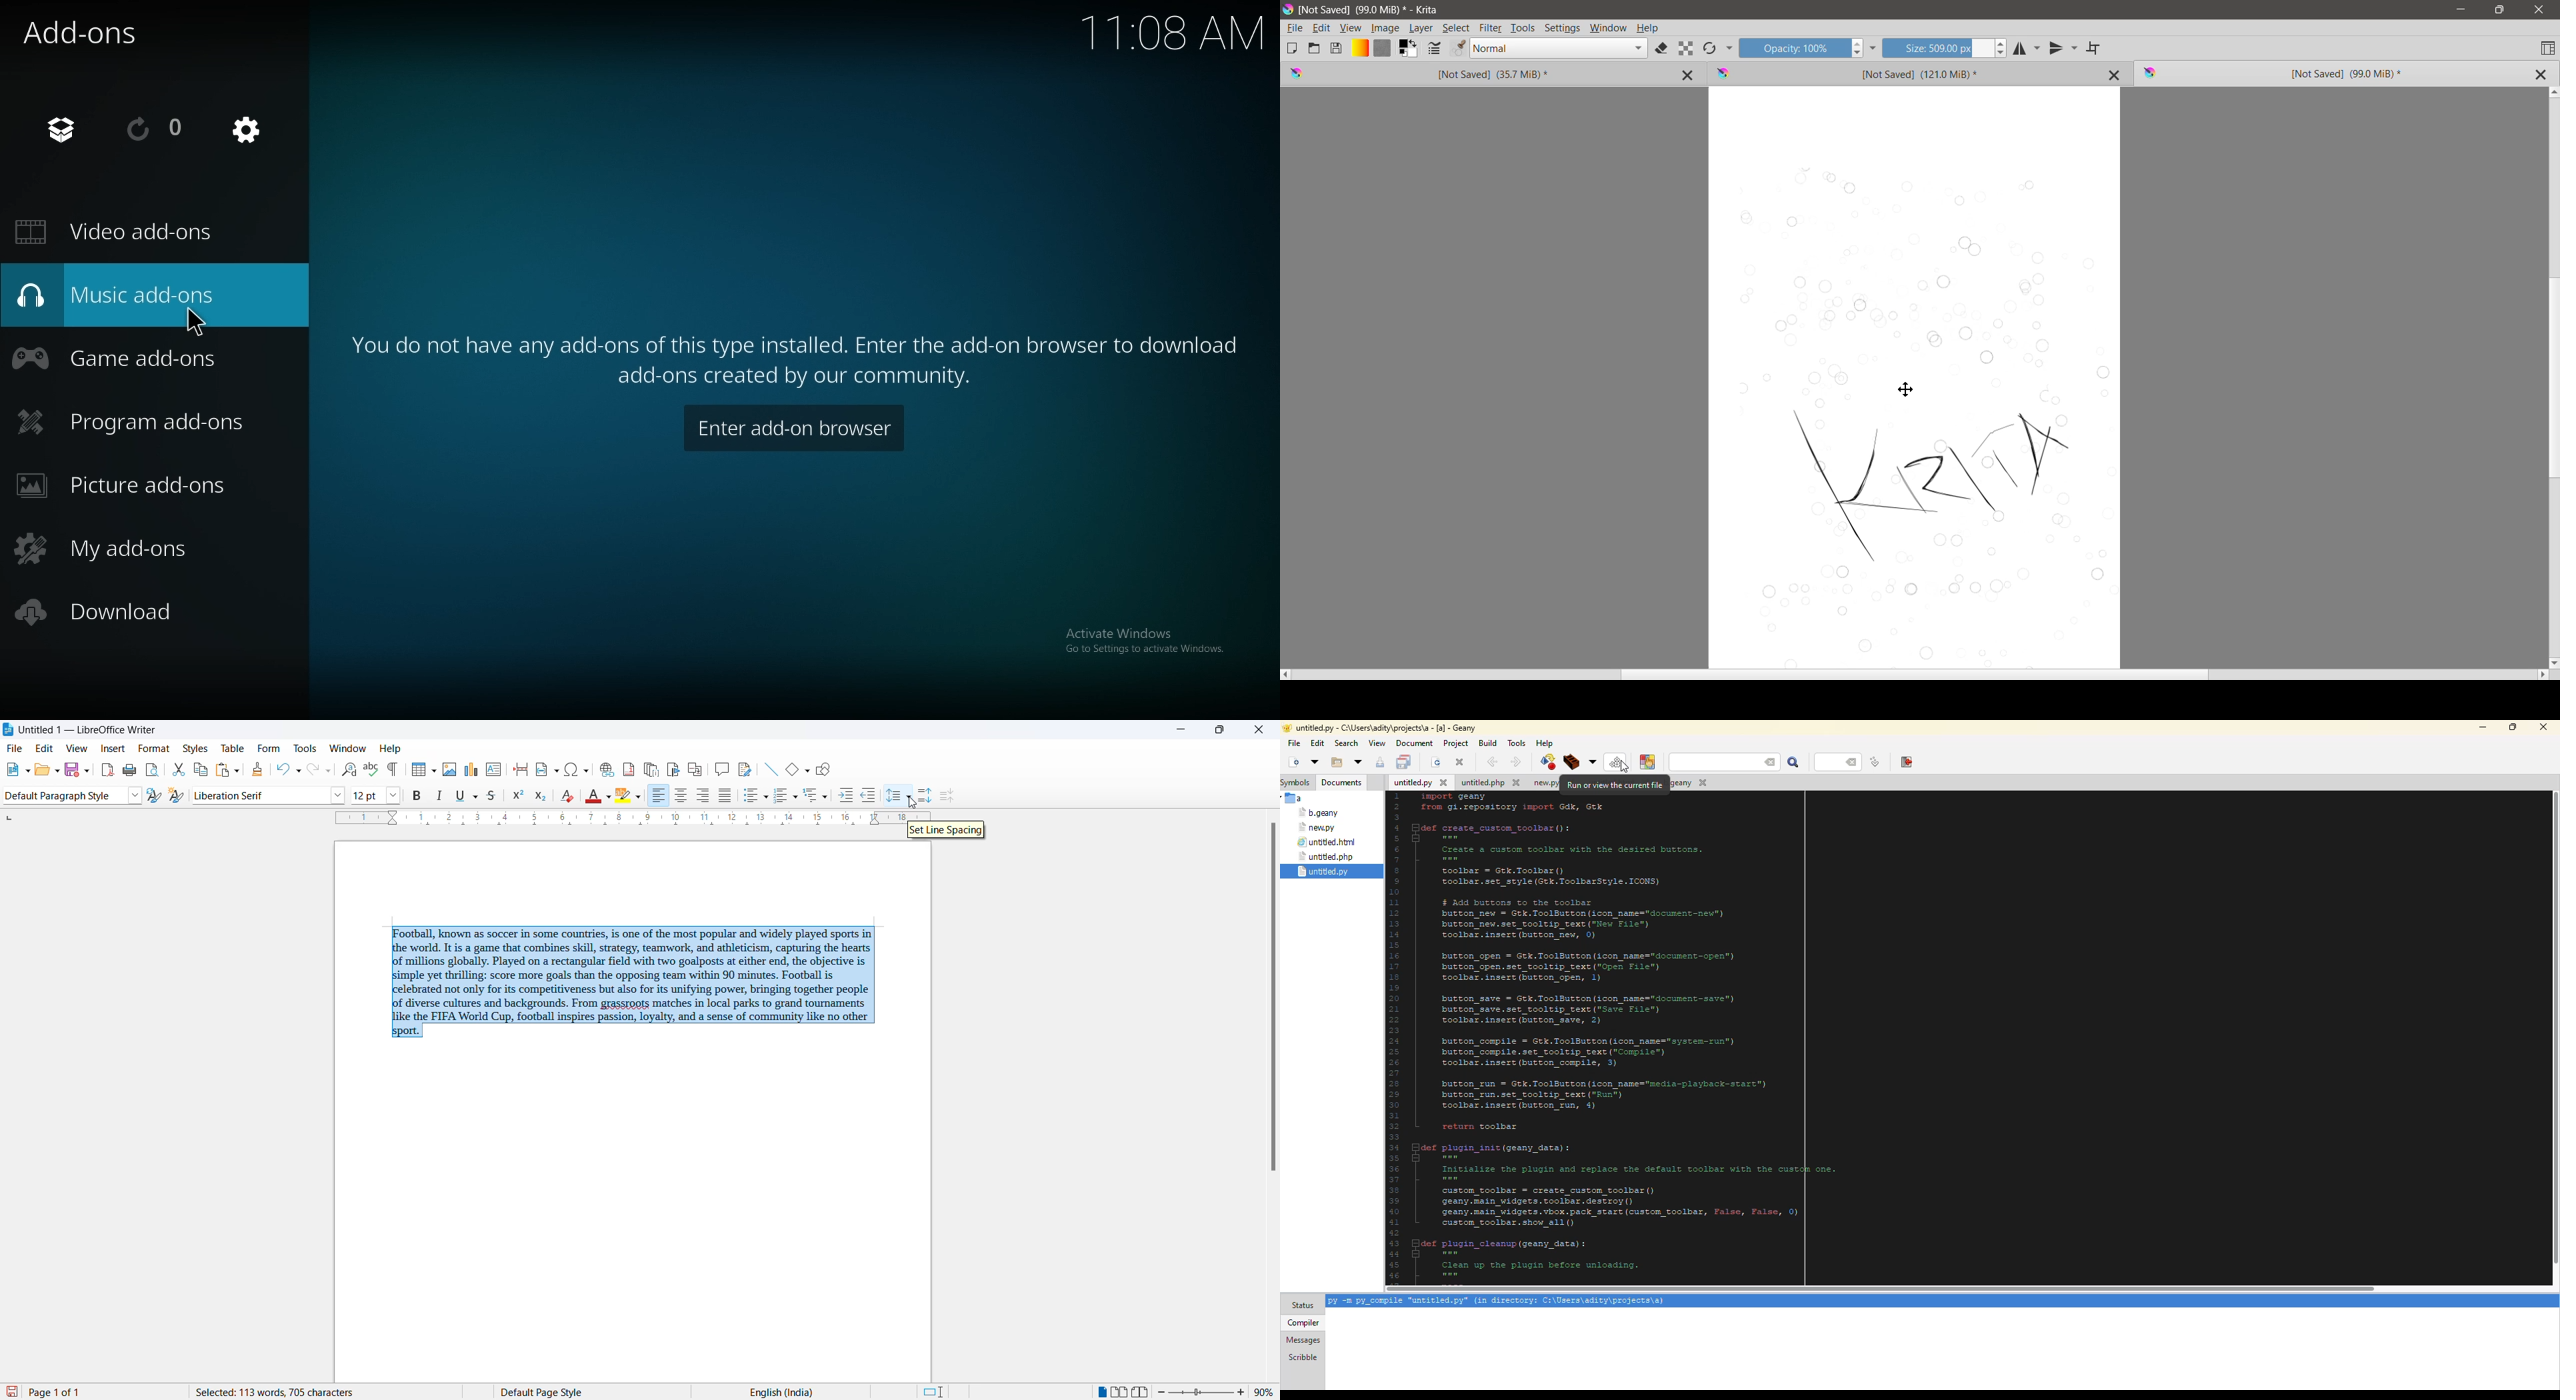 The height and width of the screenshot is (1400, 2576). Describe the element at coordinates (2539, 75) in the screenshot. I see `Close Tab` at that location.